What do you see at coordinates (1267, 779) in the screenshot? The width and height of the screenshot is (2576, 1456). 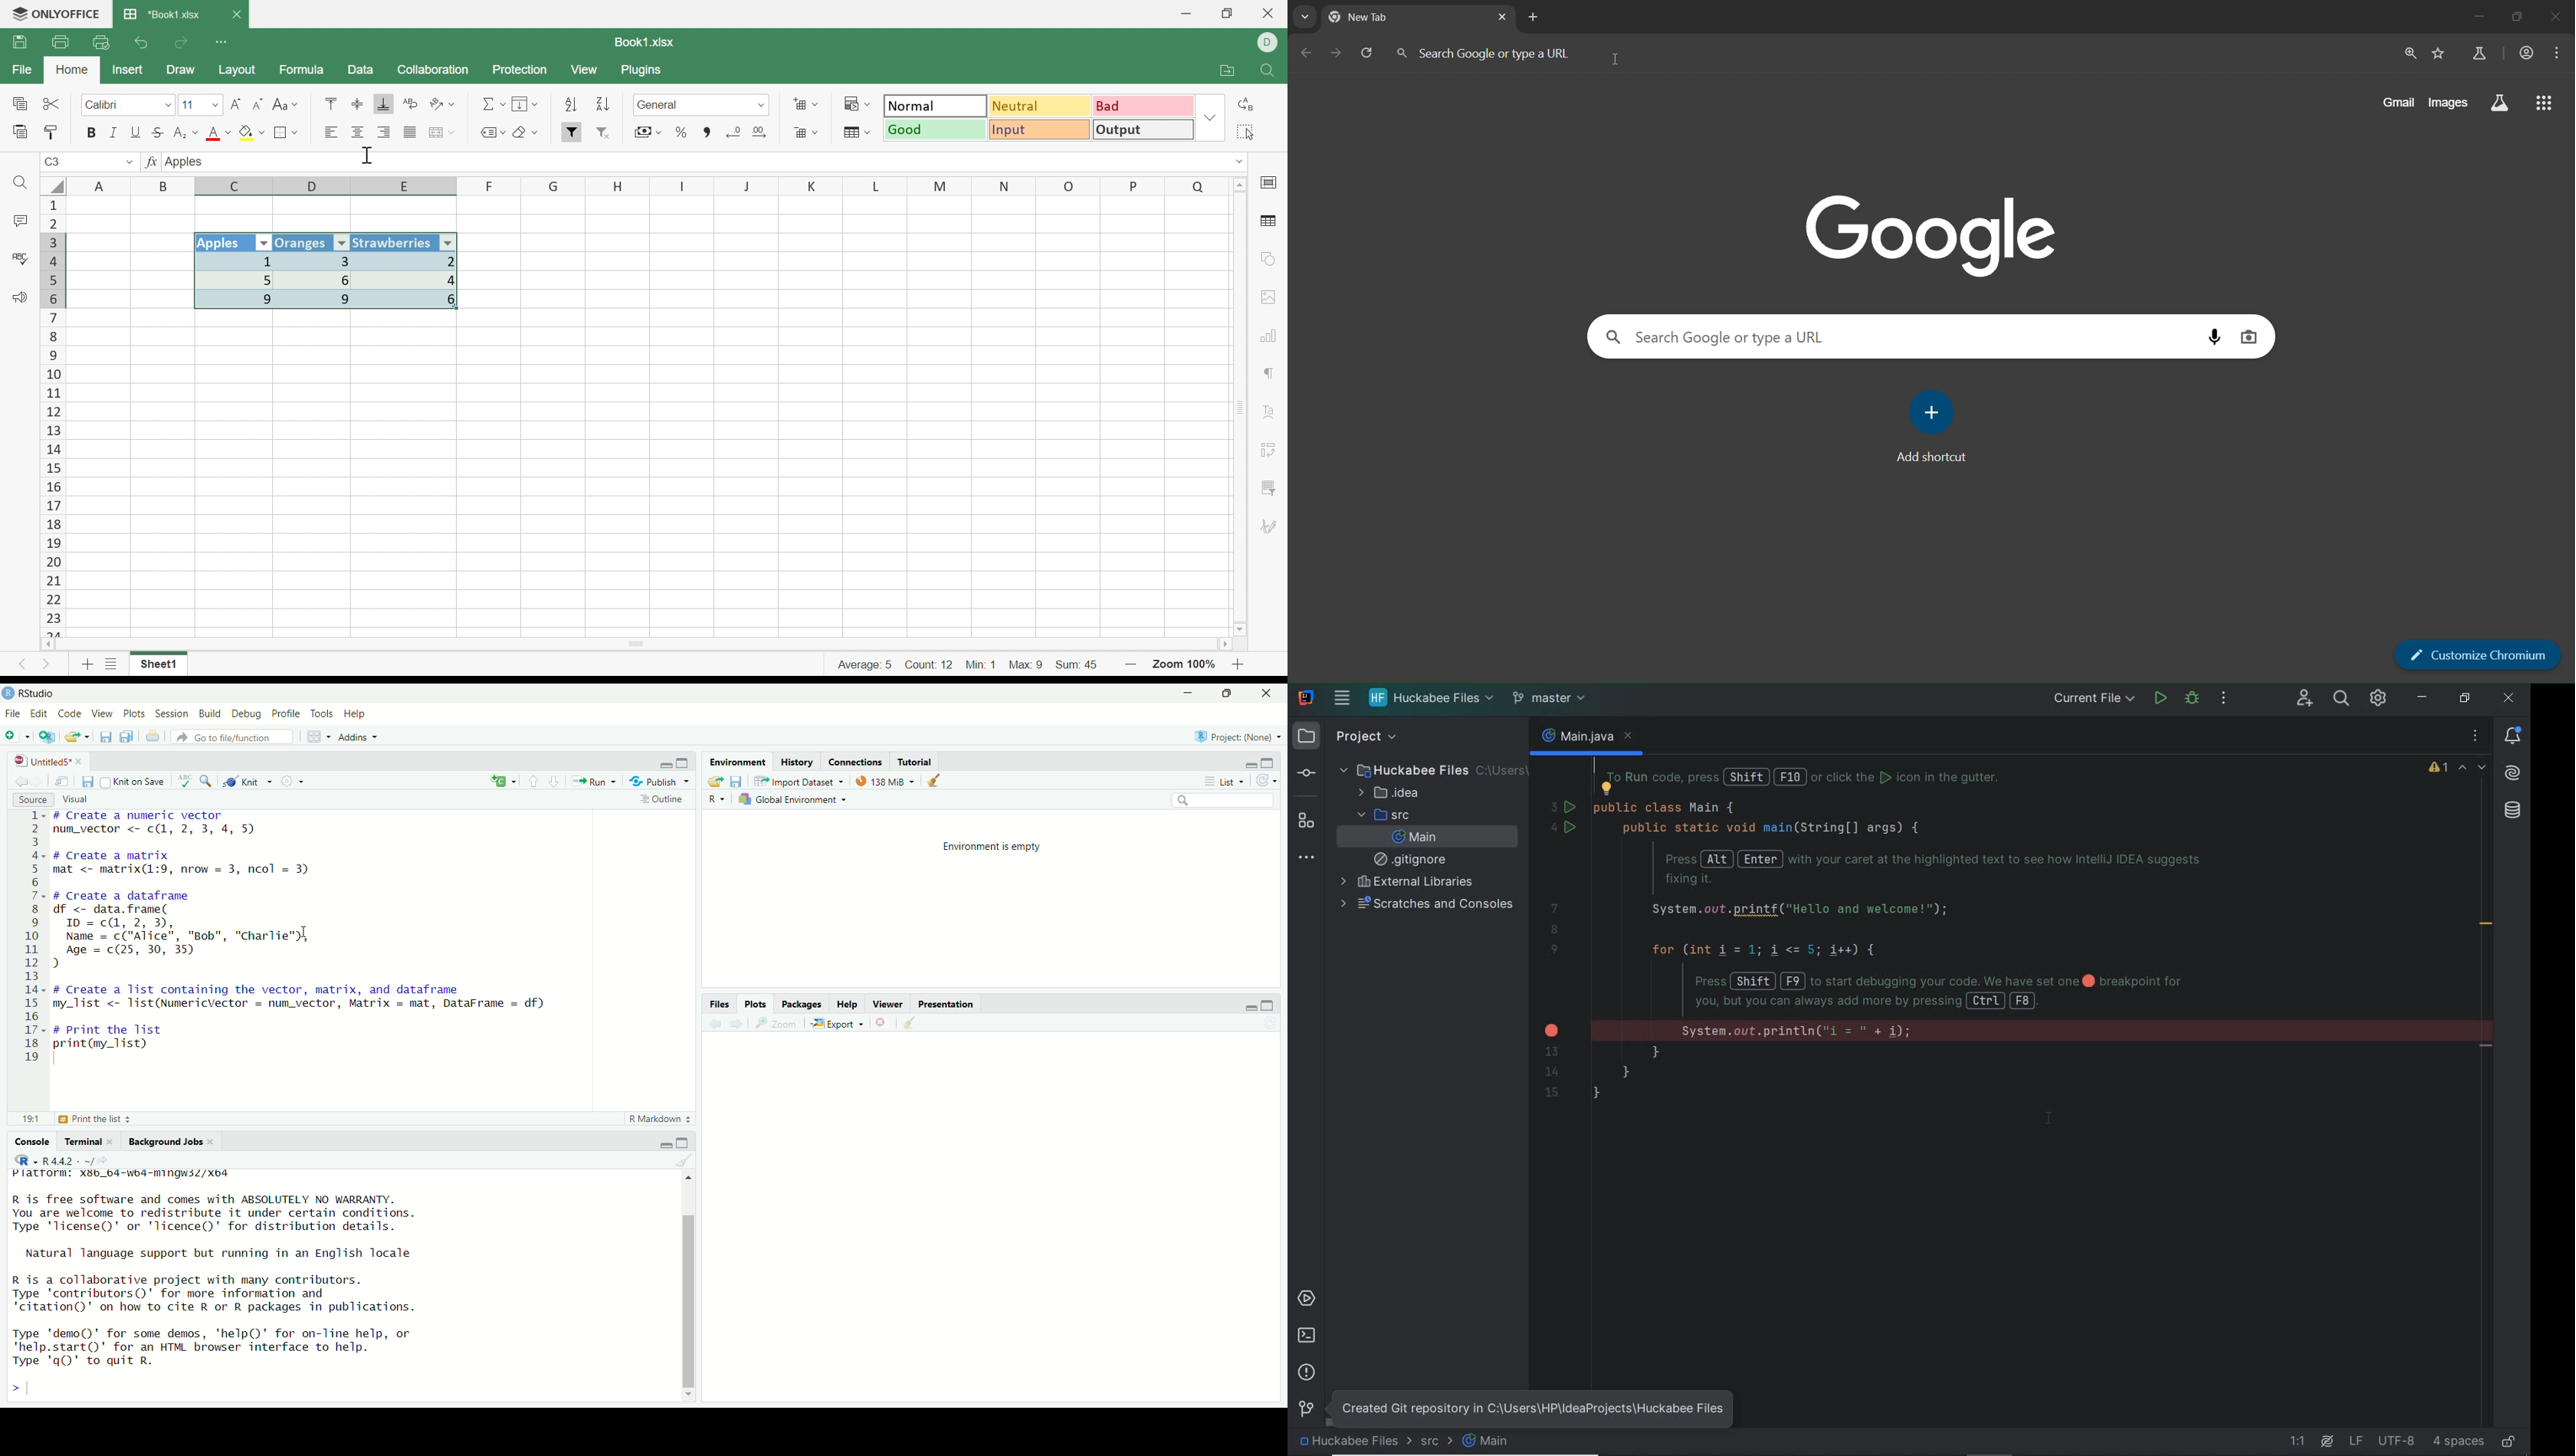 I see `refresh` at bounding box center [1267, 779].